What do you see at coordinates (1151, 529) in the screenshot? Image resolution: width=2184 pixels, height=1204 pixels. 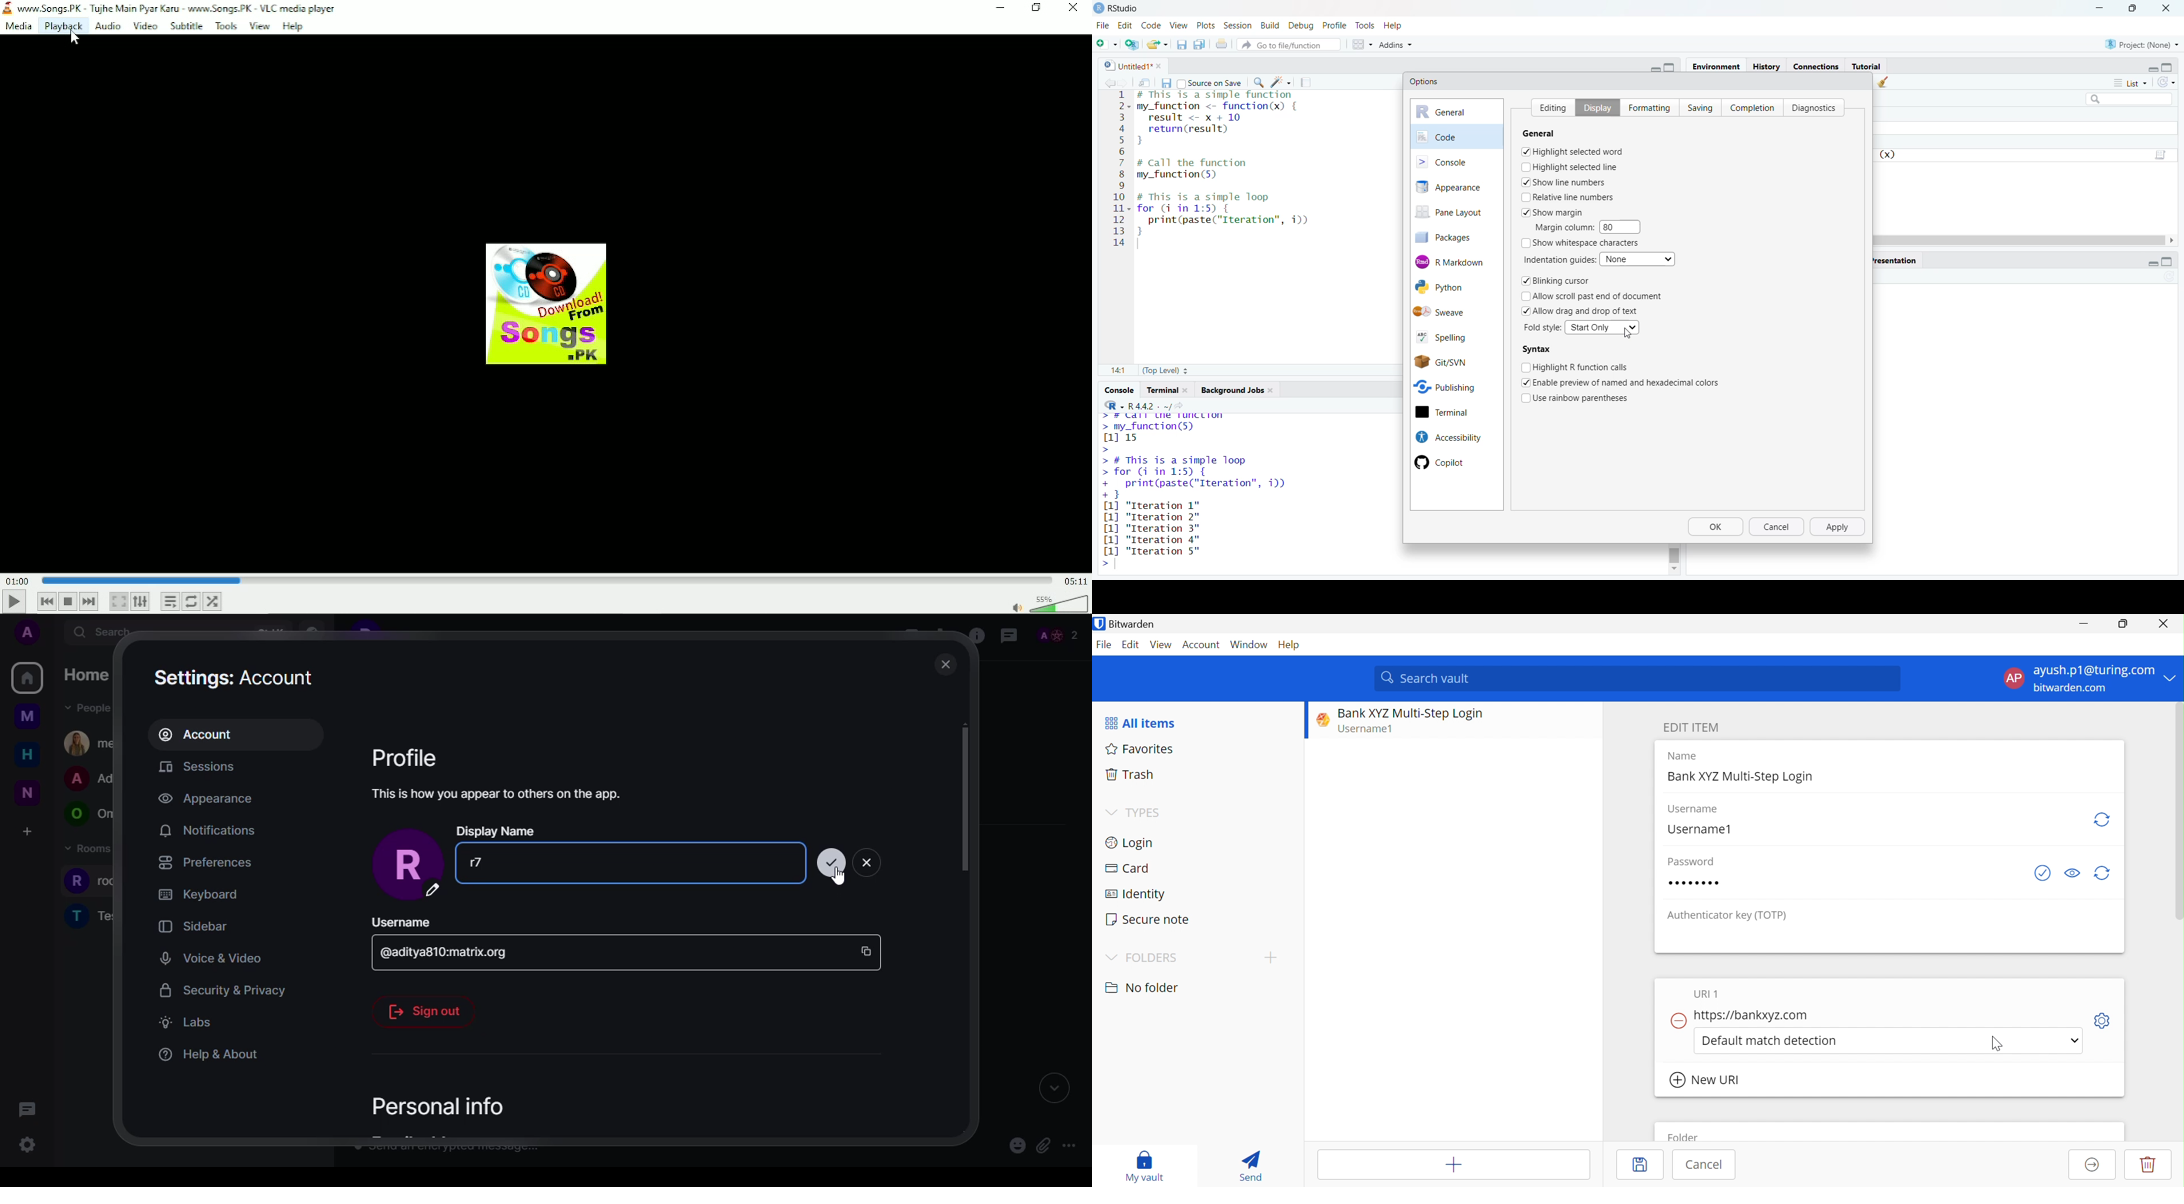 I see `[1] "Iteration 3"` at bounding box center [1151, 529].